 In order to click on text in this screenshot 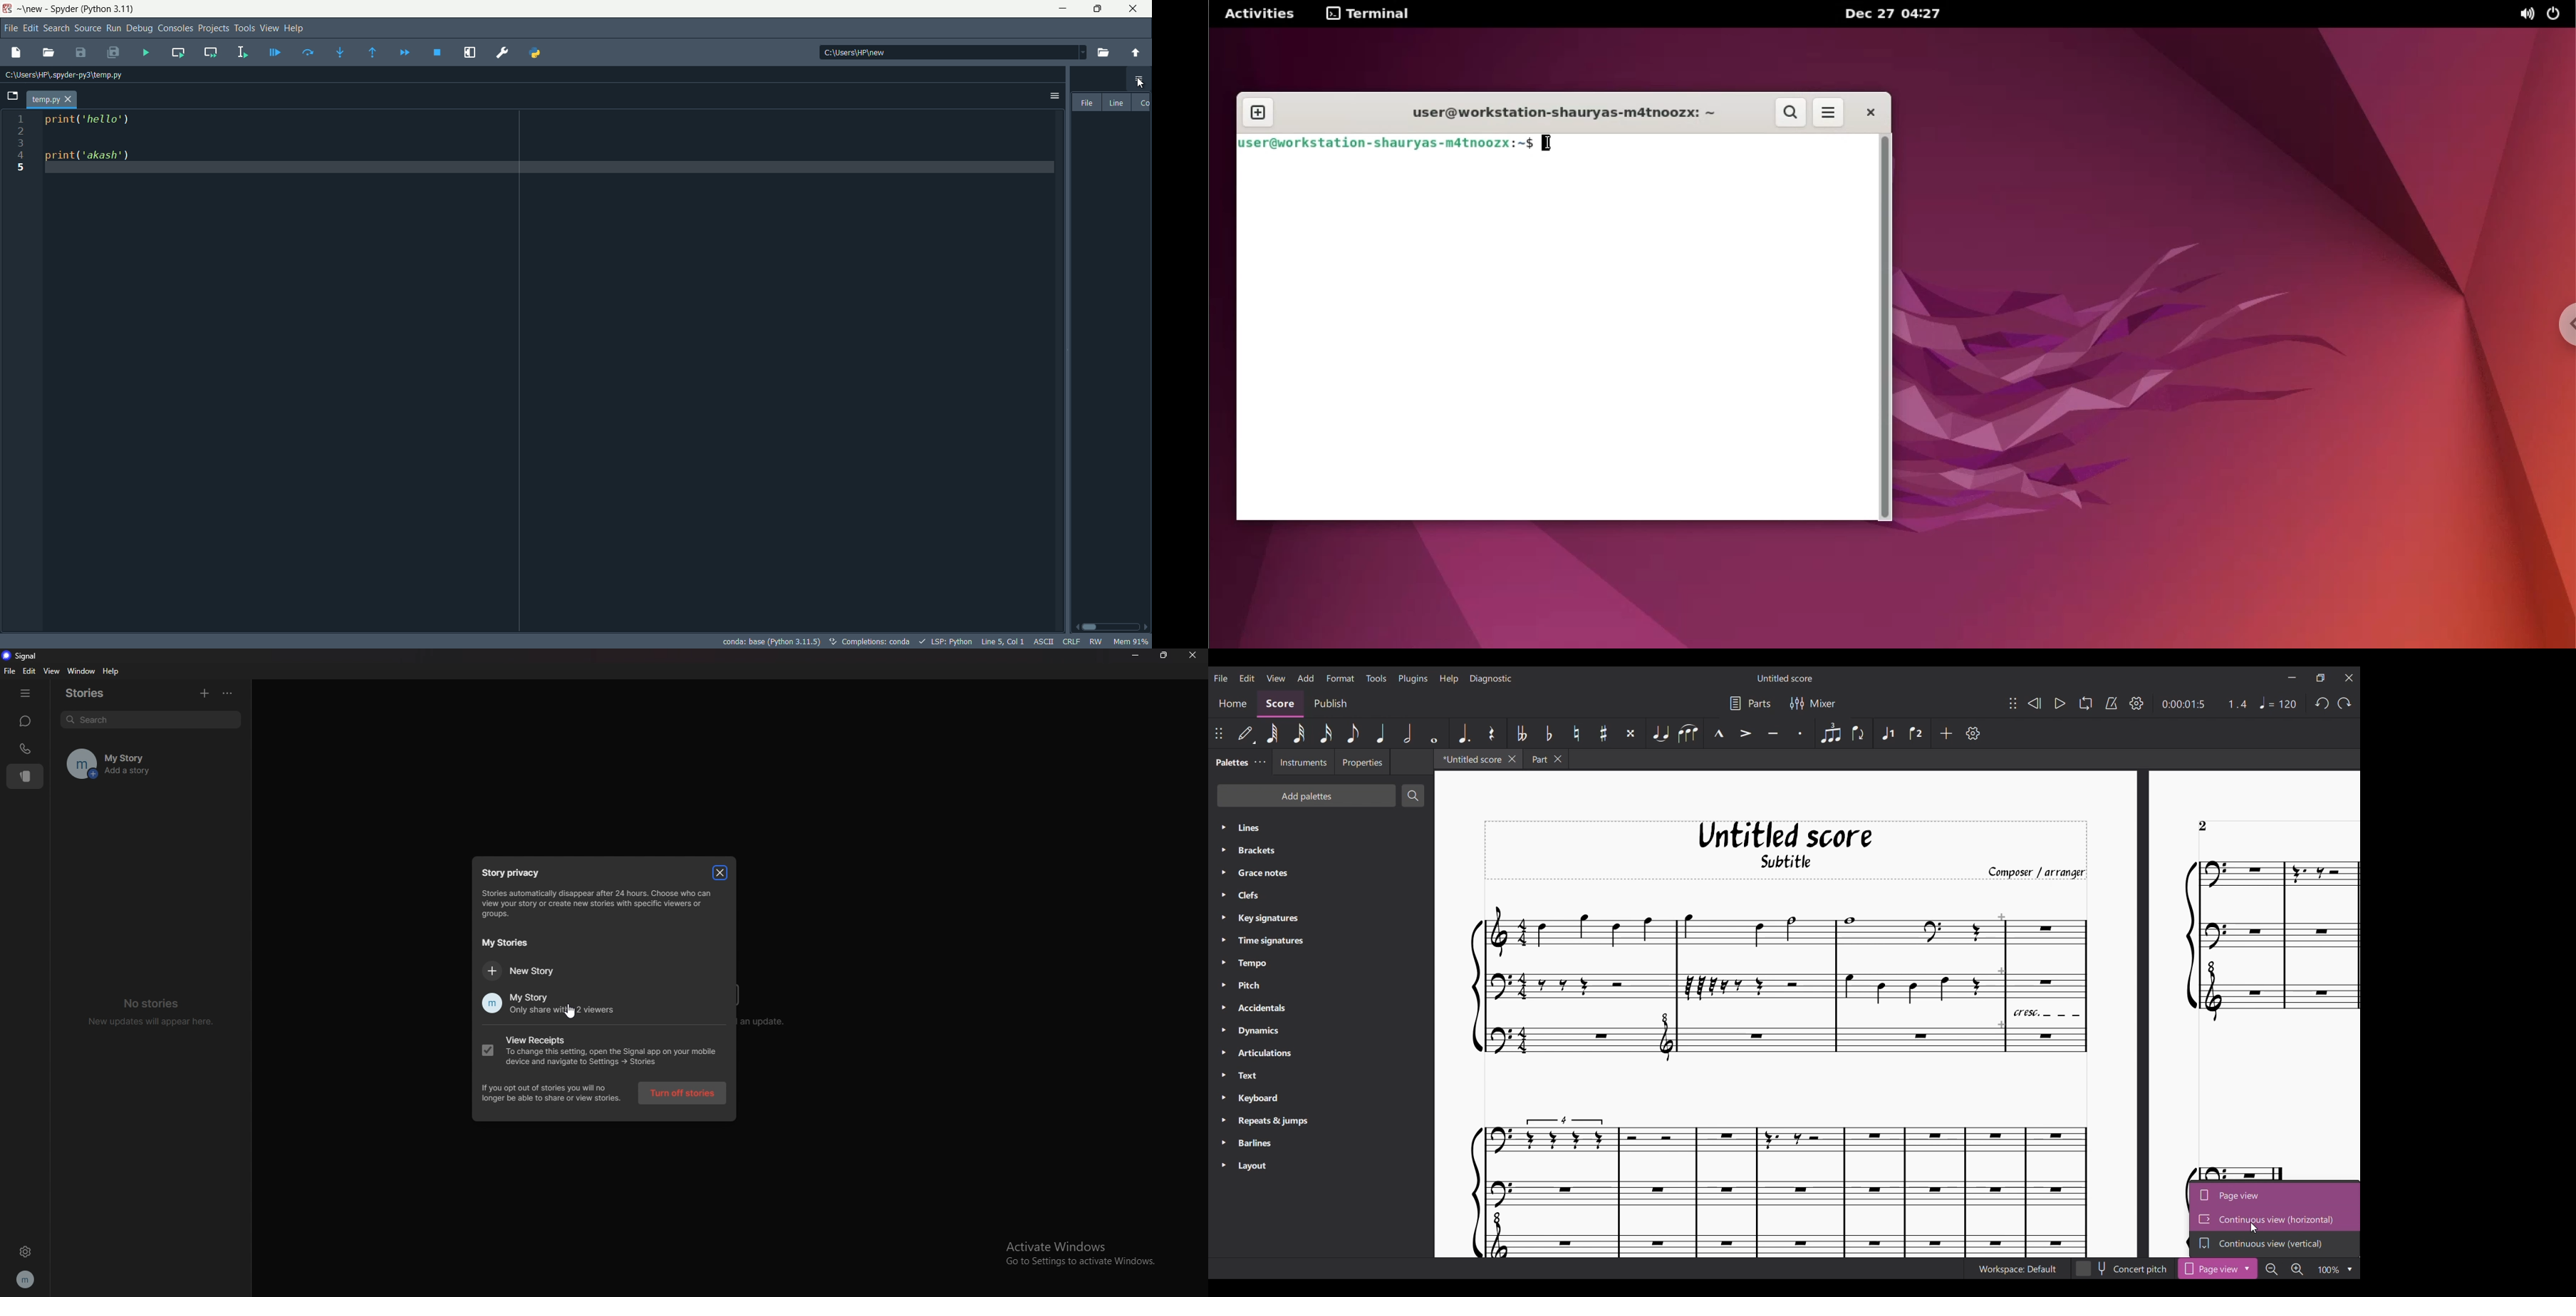, I will do `click(869, 641)`.